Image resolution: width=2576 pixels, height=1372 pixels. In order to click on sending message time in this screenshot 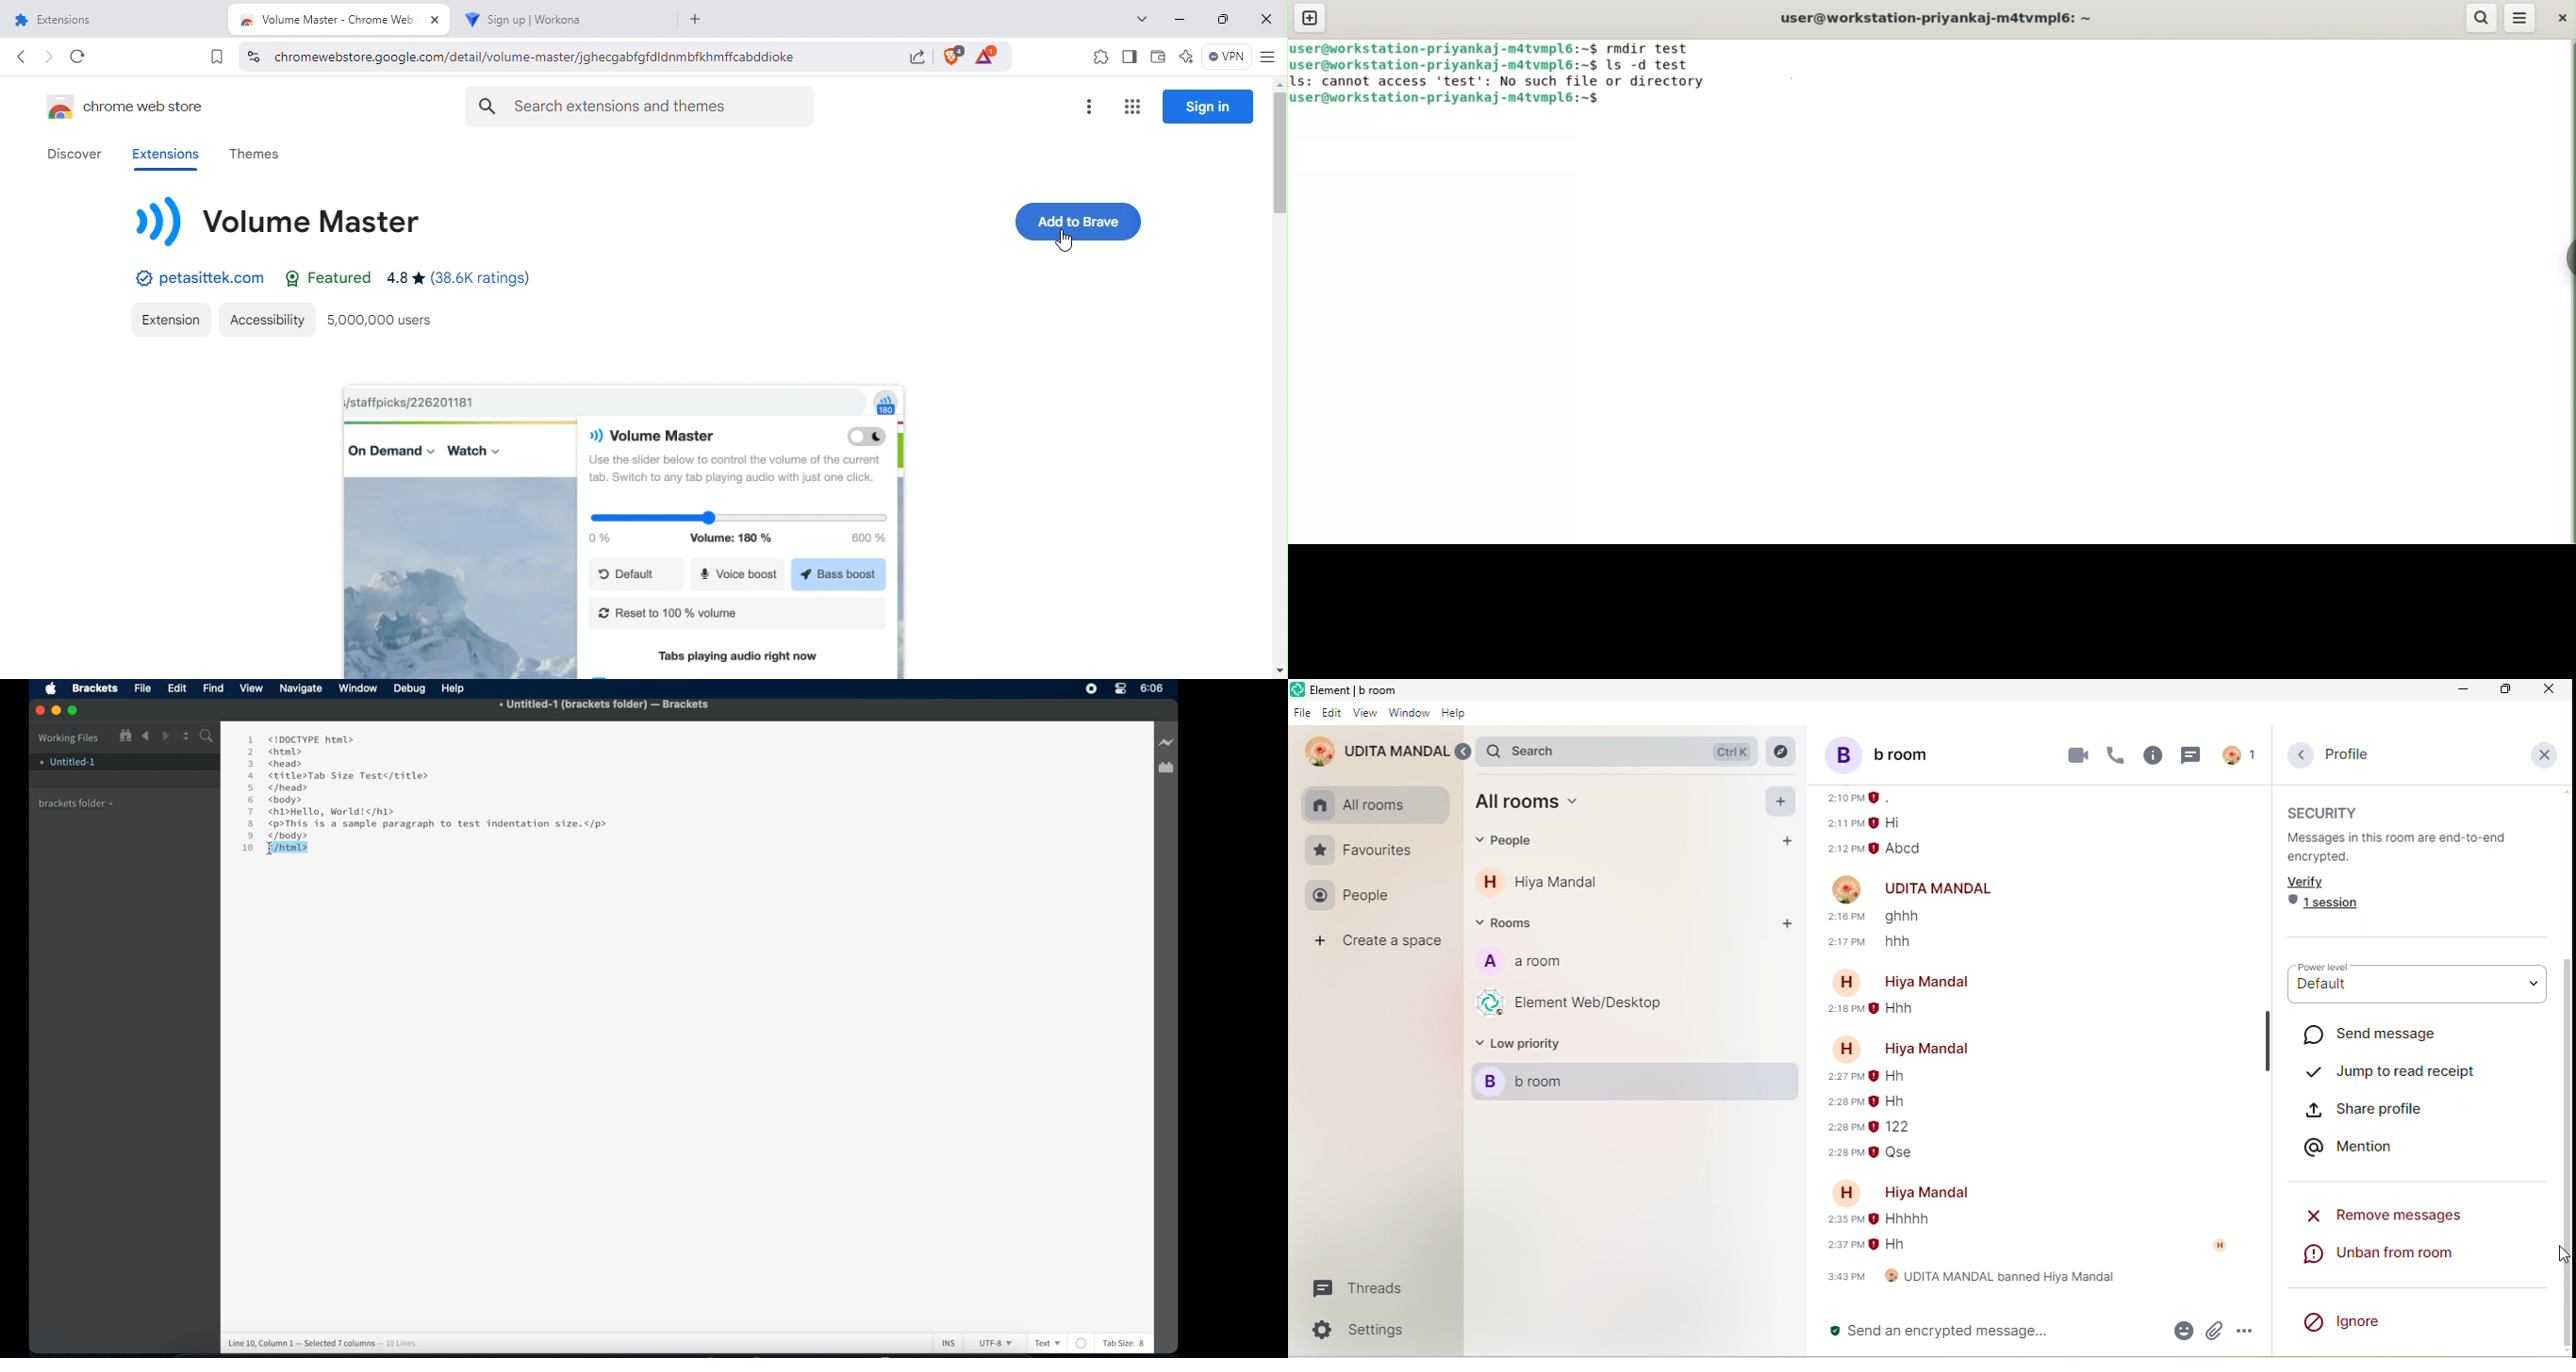, I will do `click(1848, 916)`.